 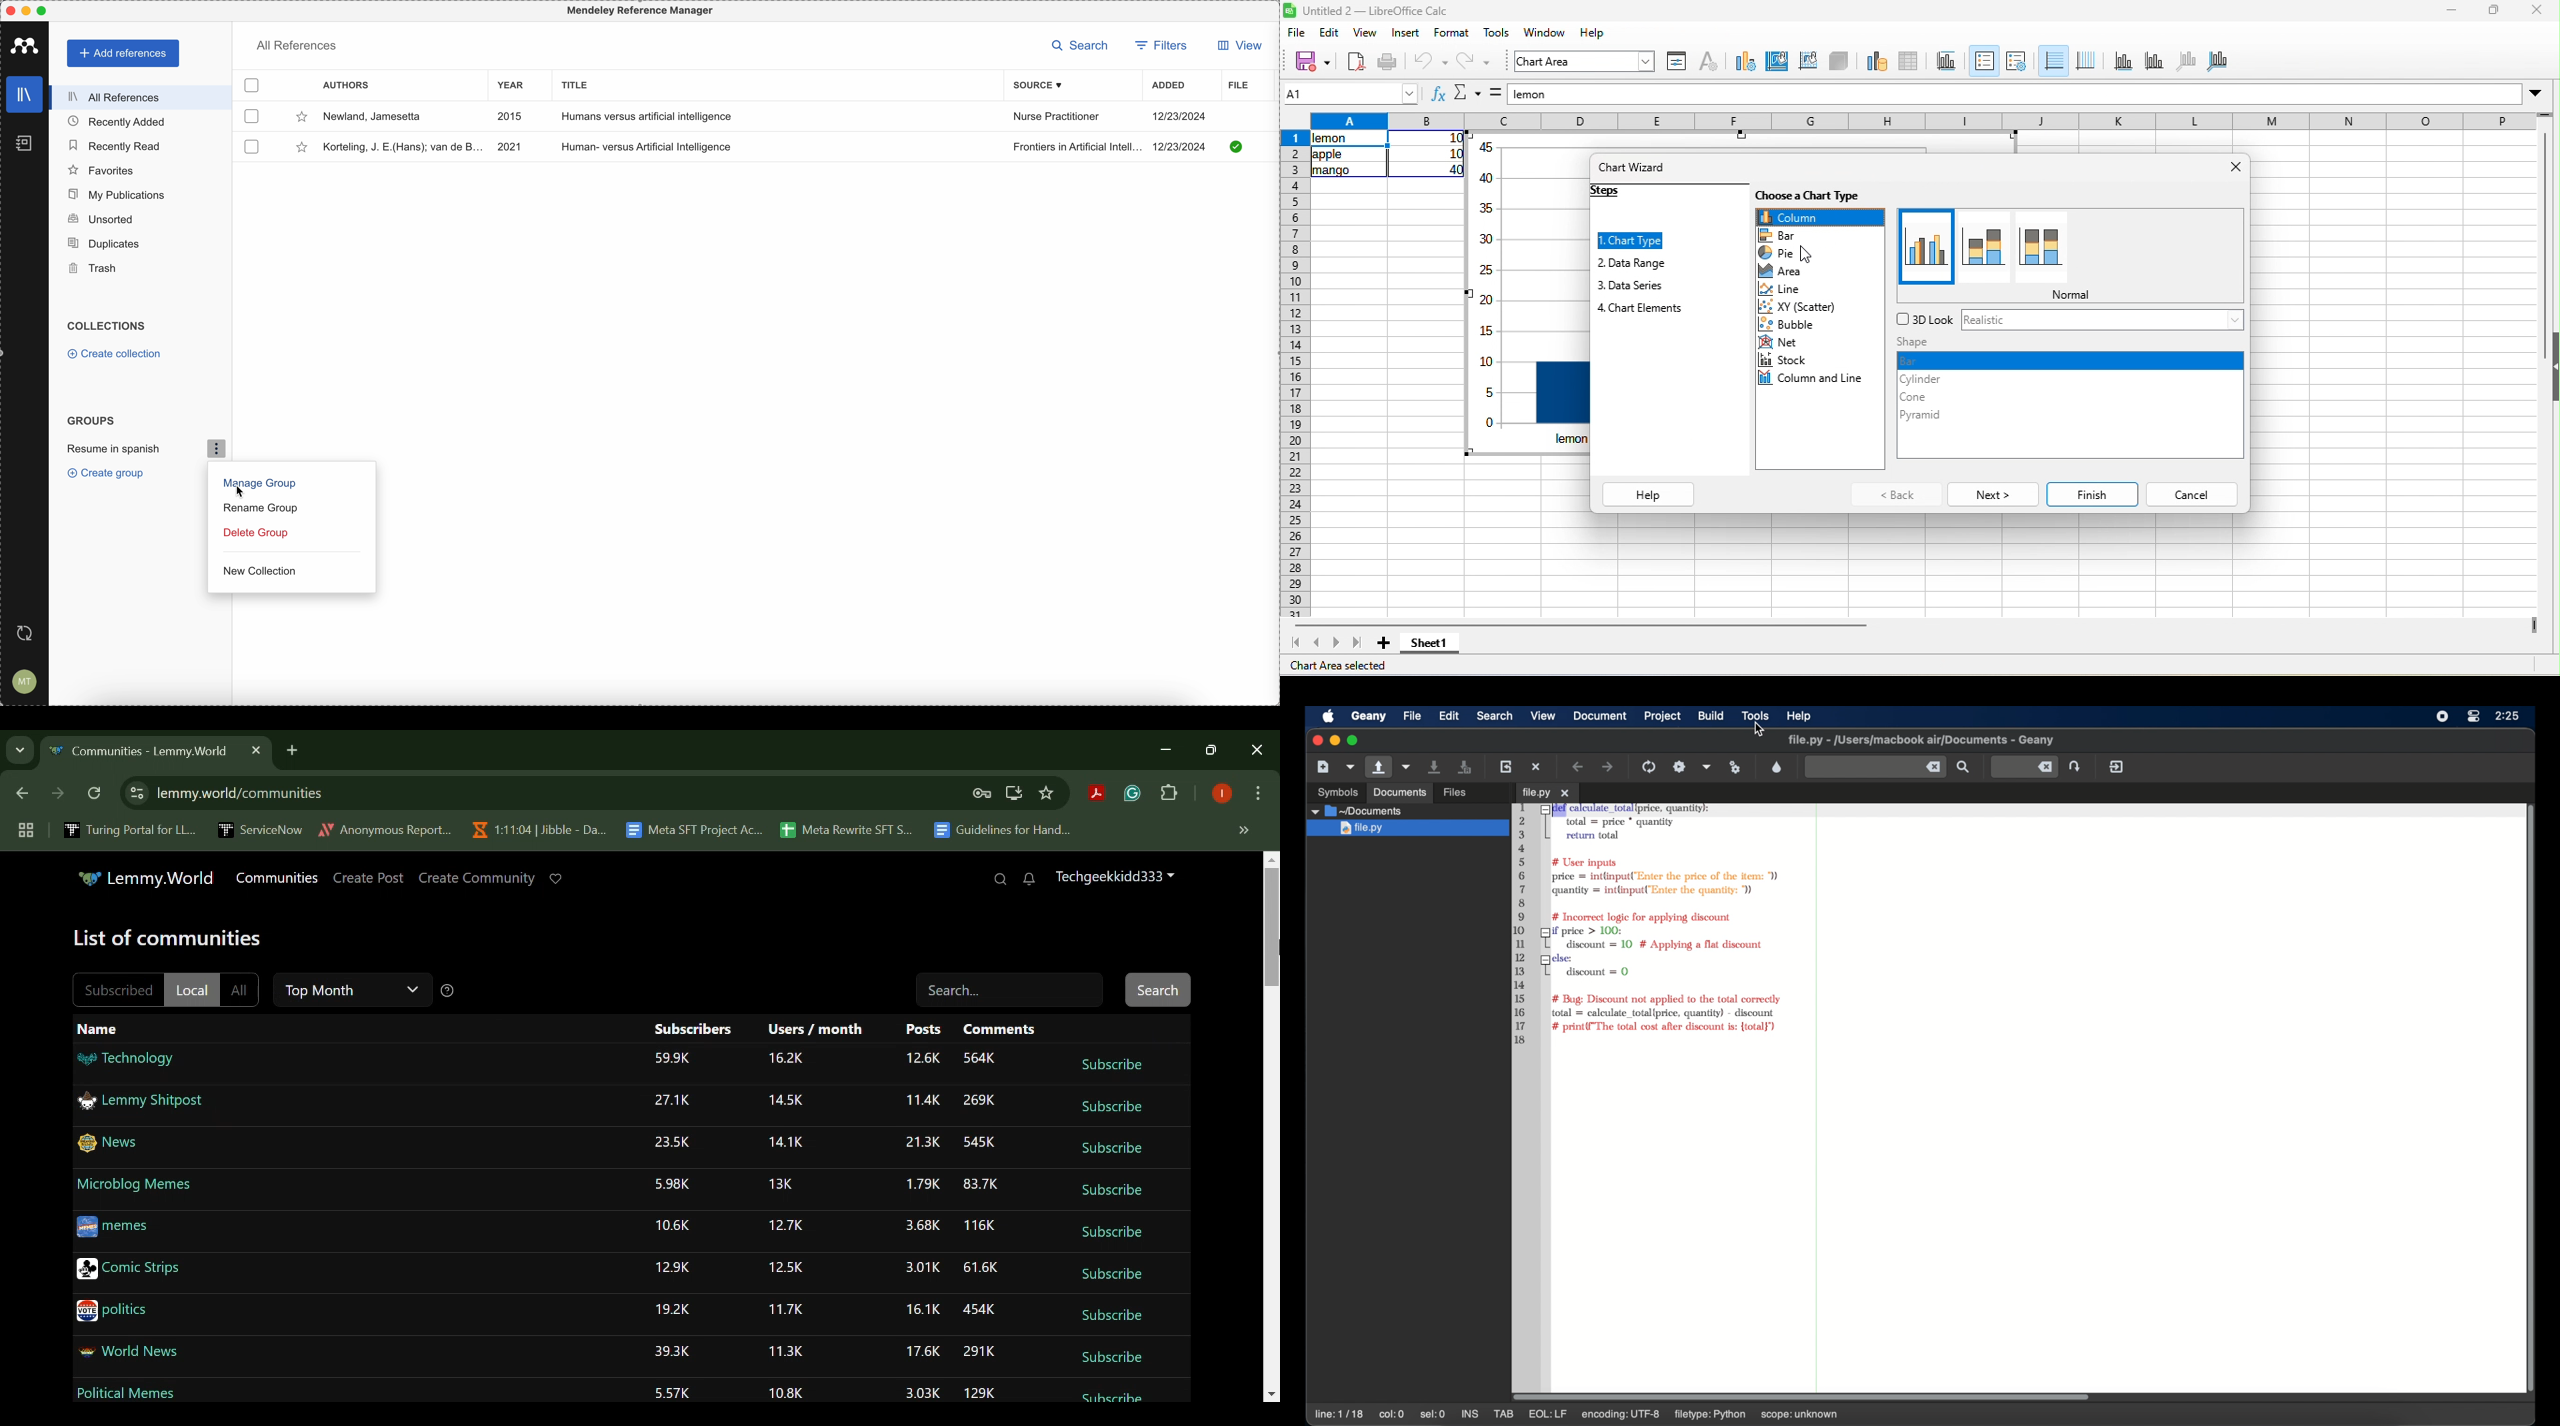 I want to click on 3d lock, so click(x=1925, y=319).